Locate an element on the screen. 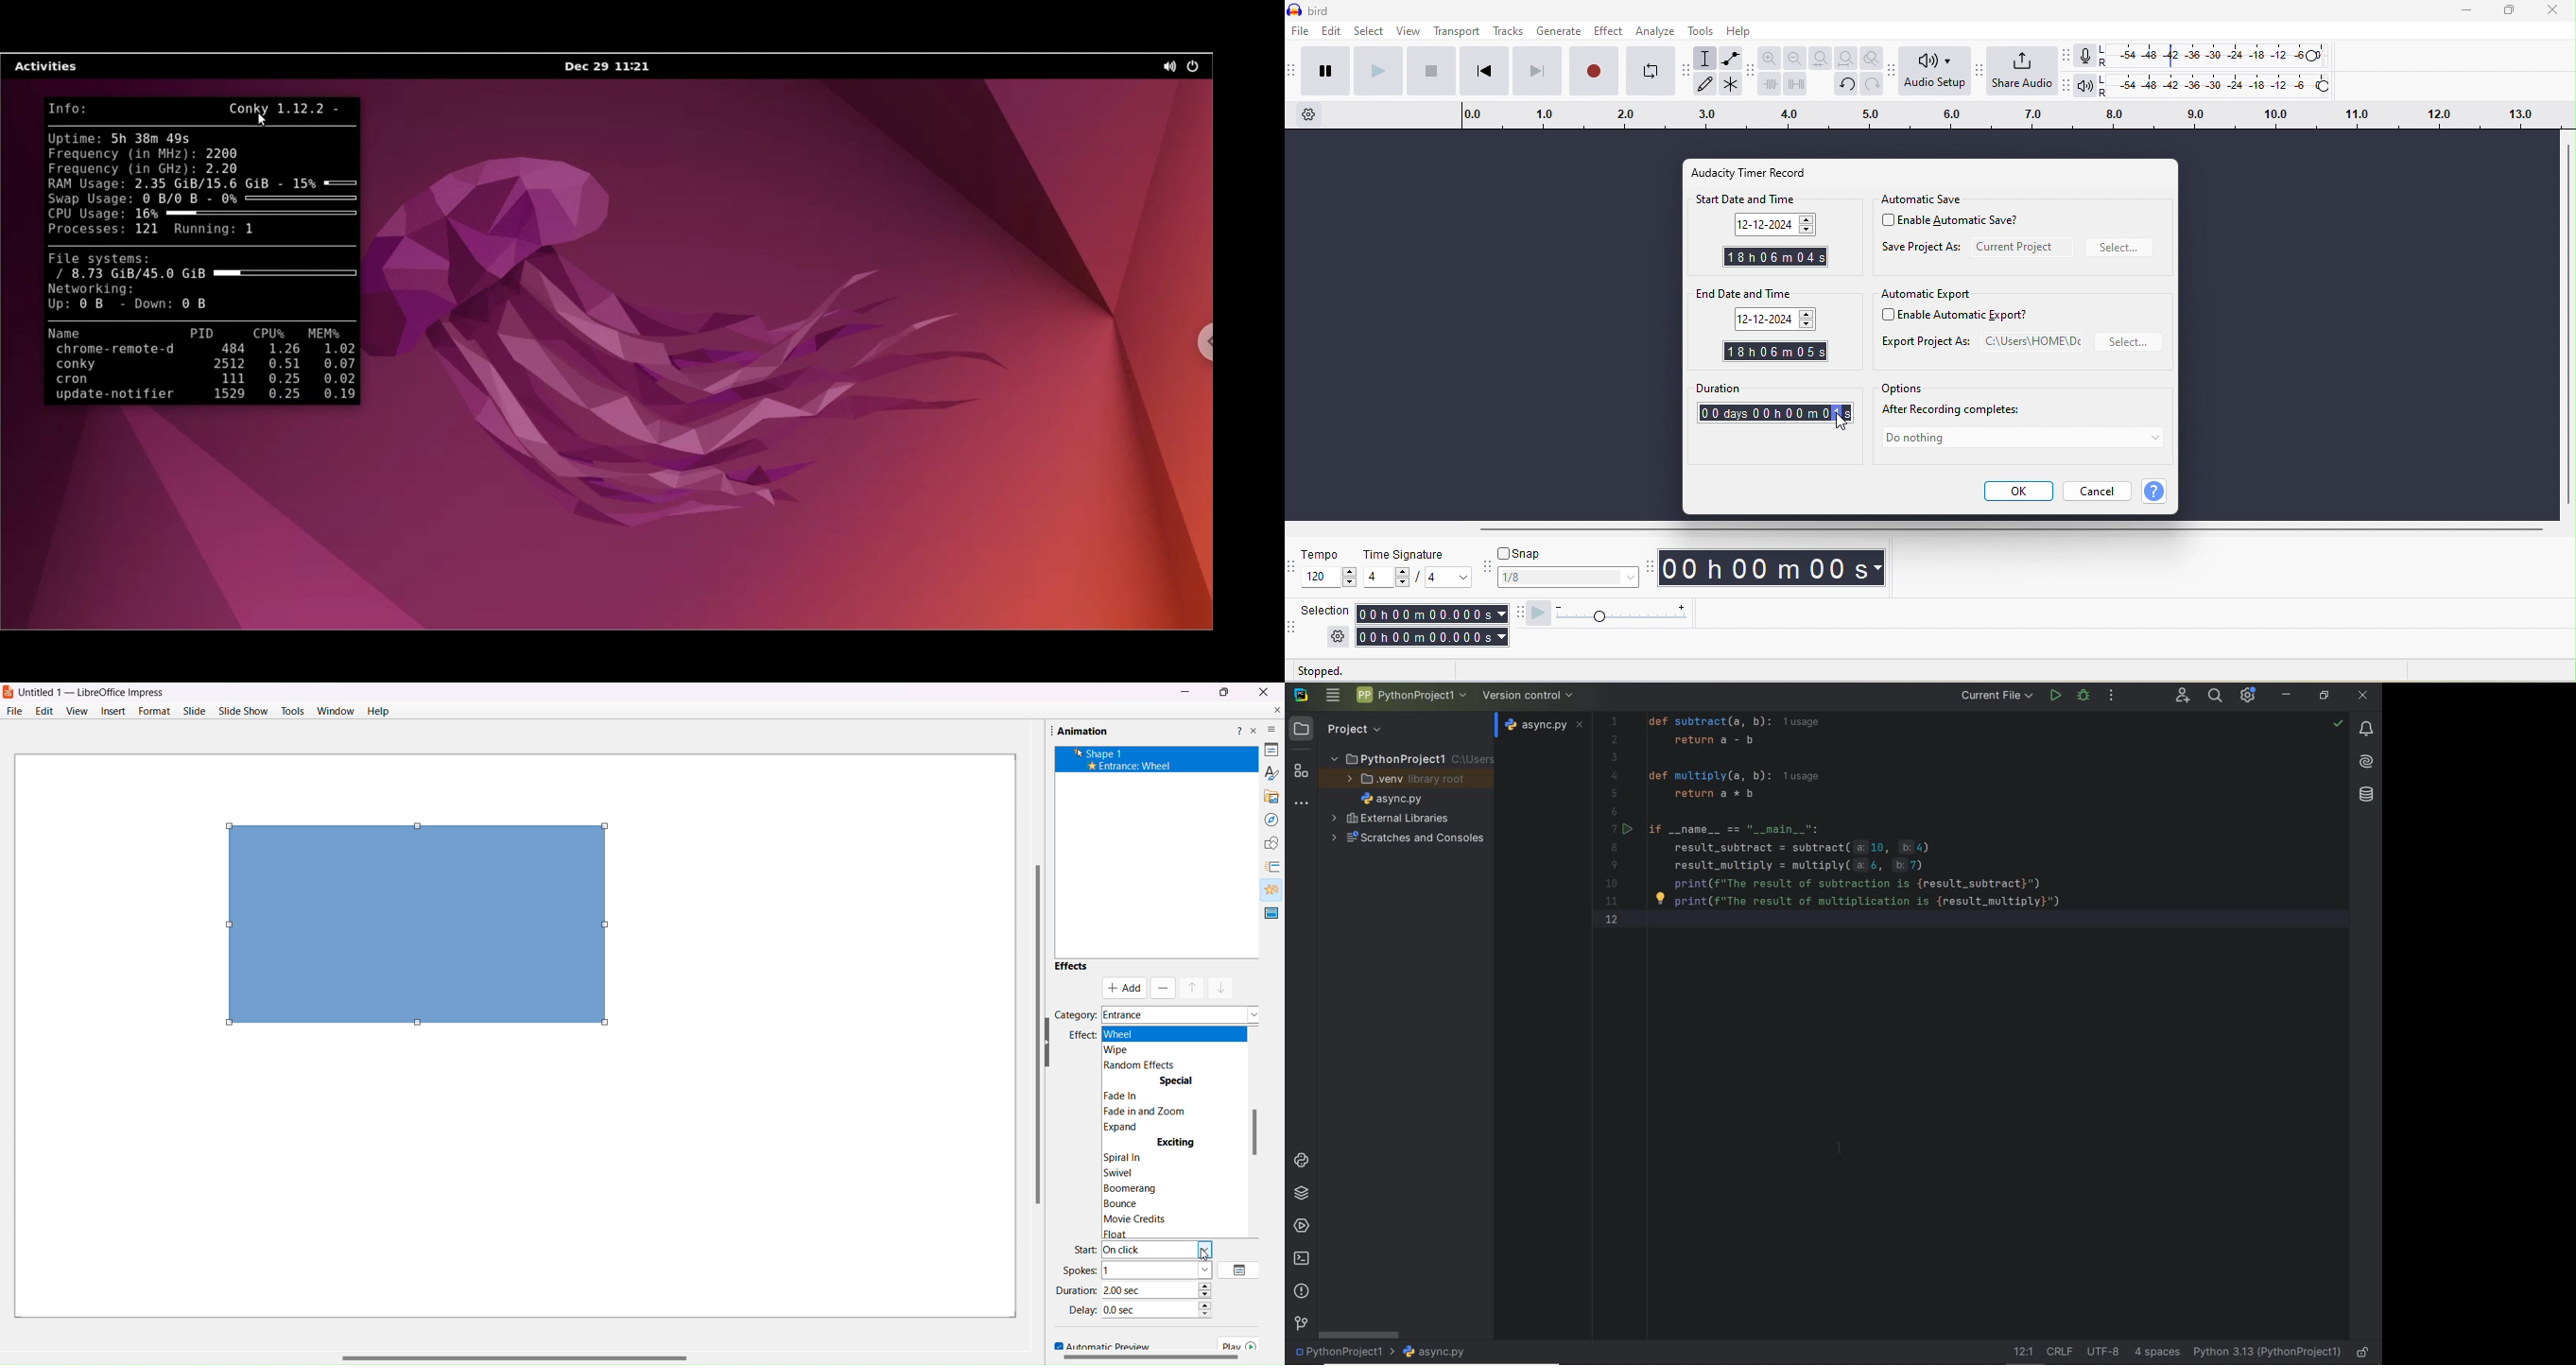 This screenshot has height=1372, width=2576. Effects is located at coordinates (1071, 966).